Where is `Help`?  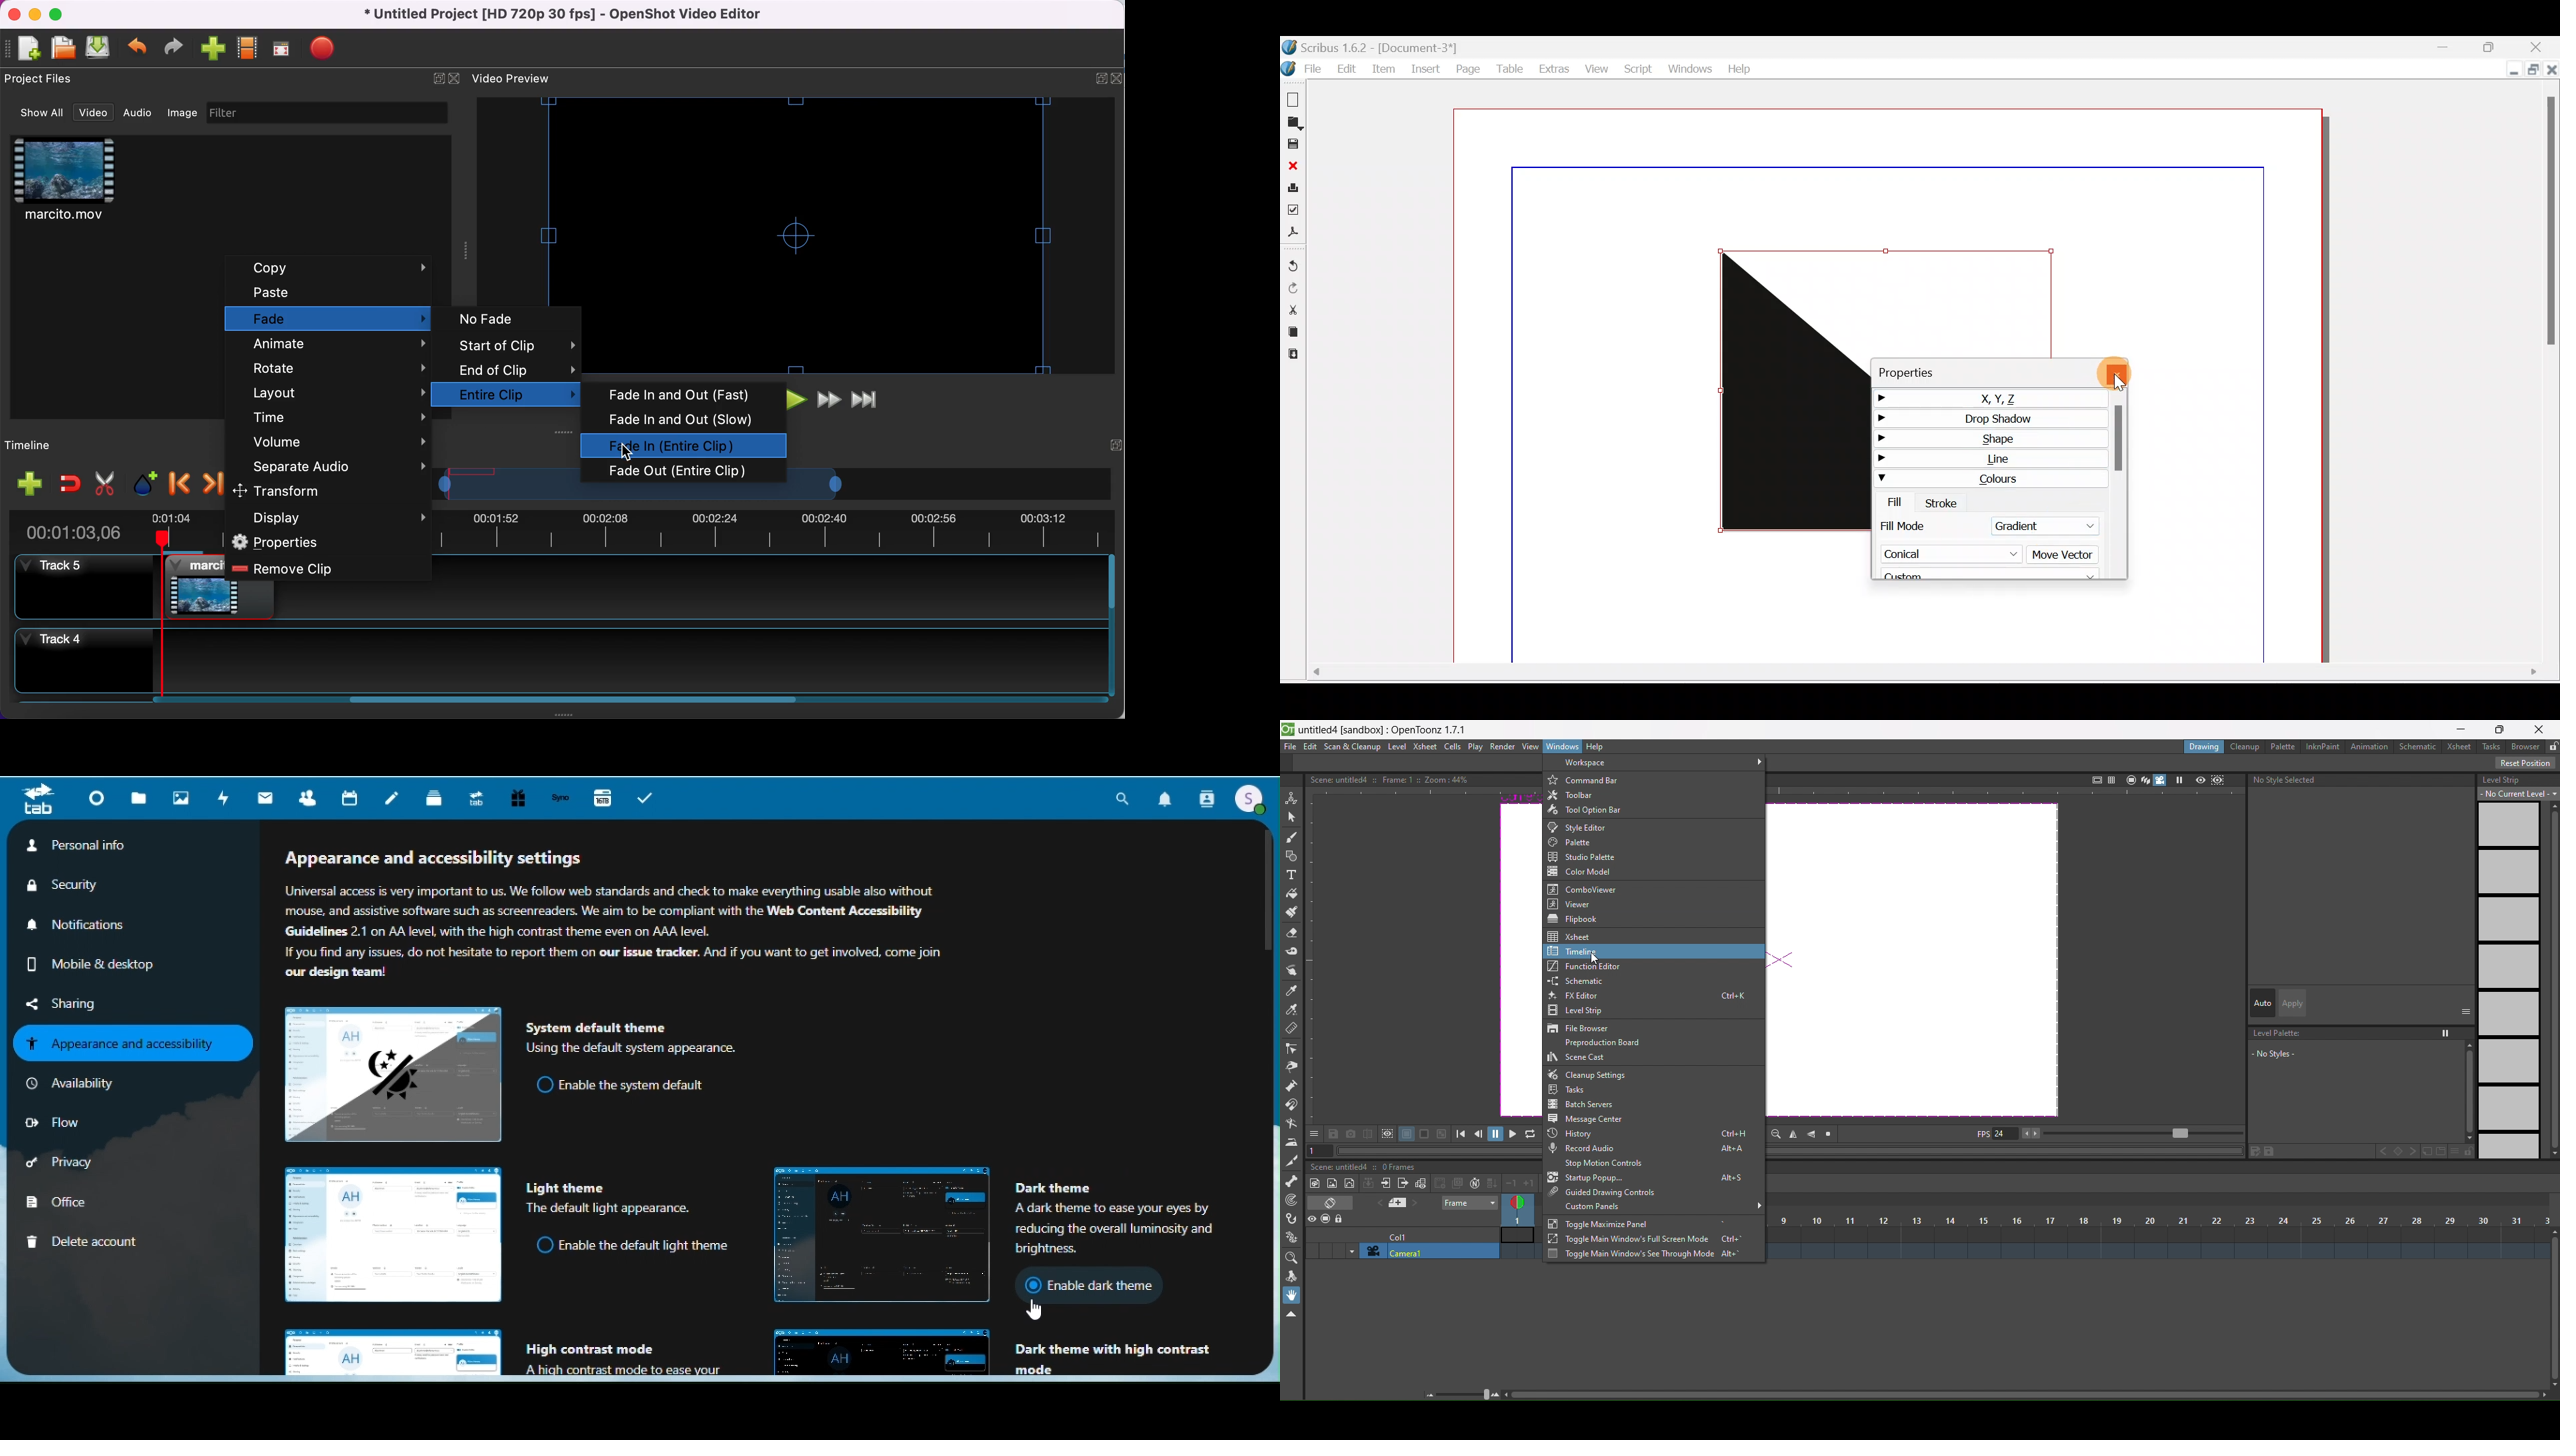
Help is located at coordinates (1739, 68).